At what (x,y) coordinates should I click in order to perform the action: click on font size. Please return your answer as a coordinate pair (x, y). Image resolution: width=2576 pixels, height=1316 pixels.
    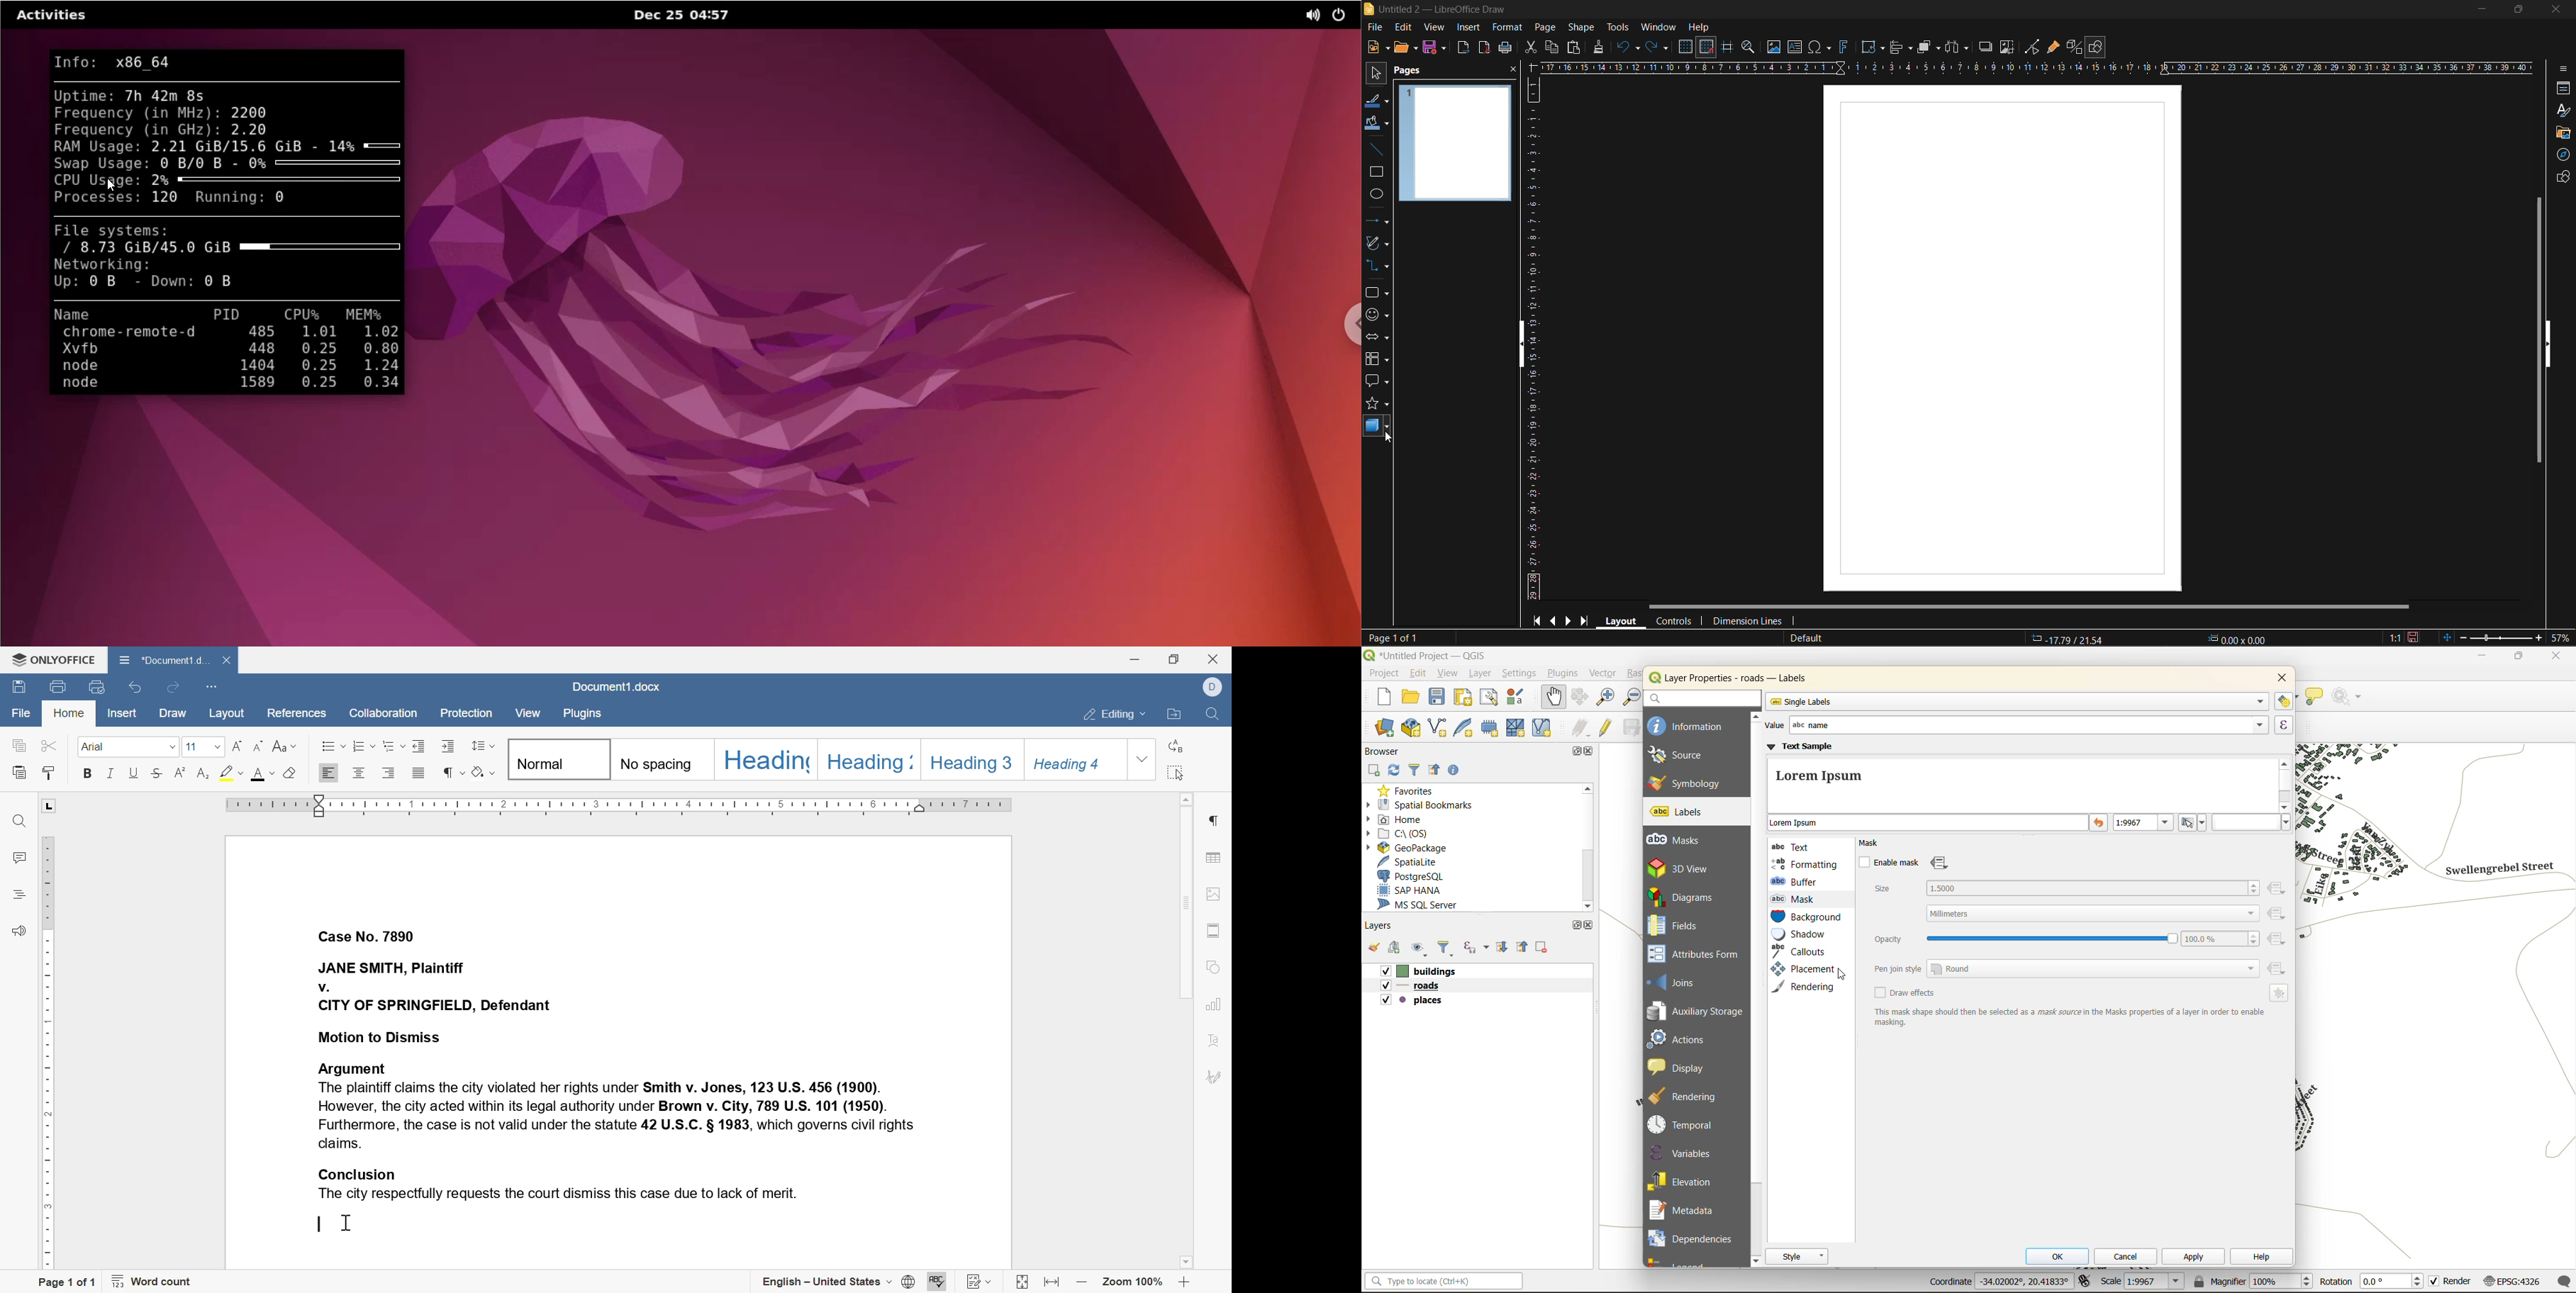
    Looking at the image, I should click on (201, 745).